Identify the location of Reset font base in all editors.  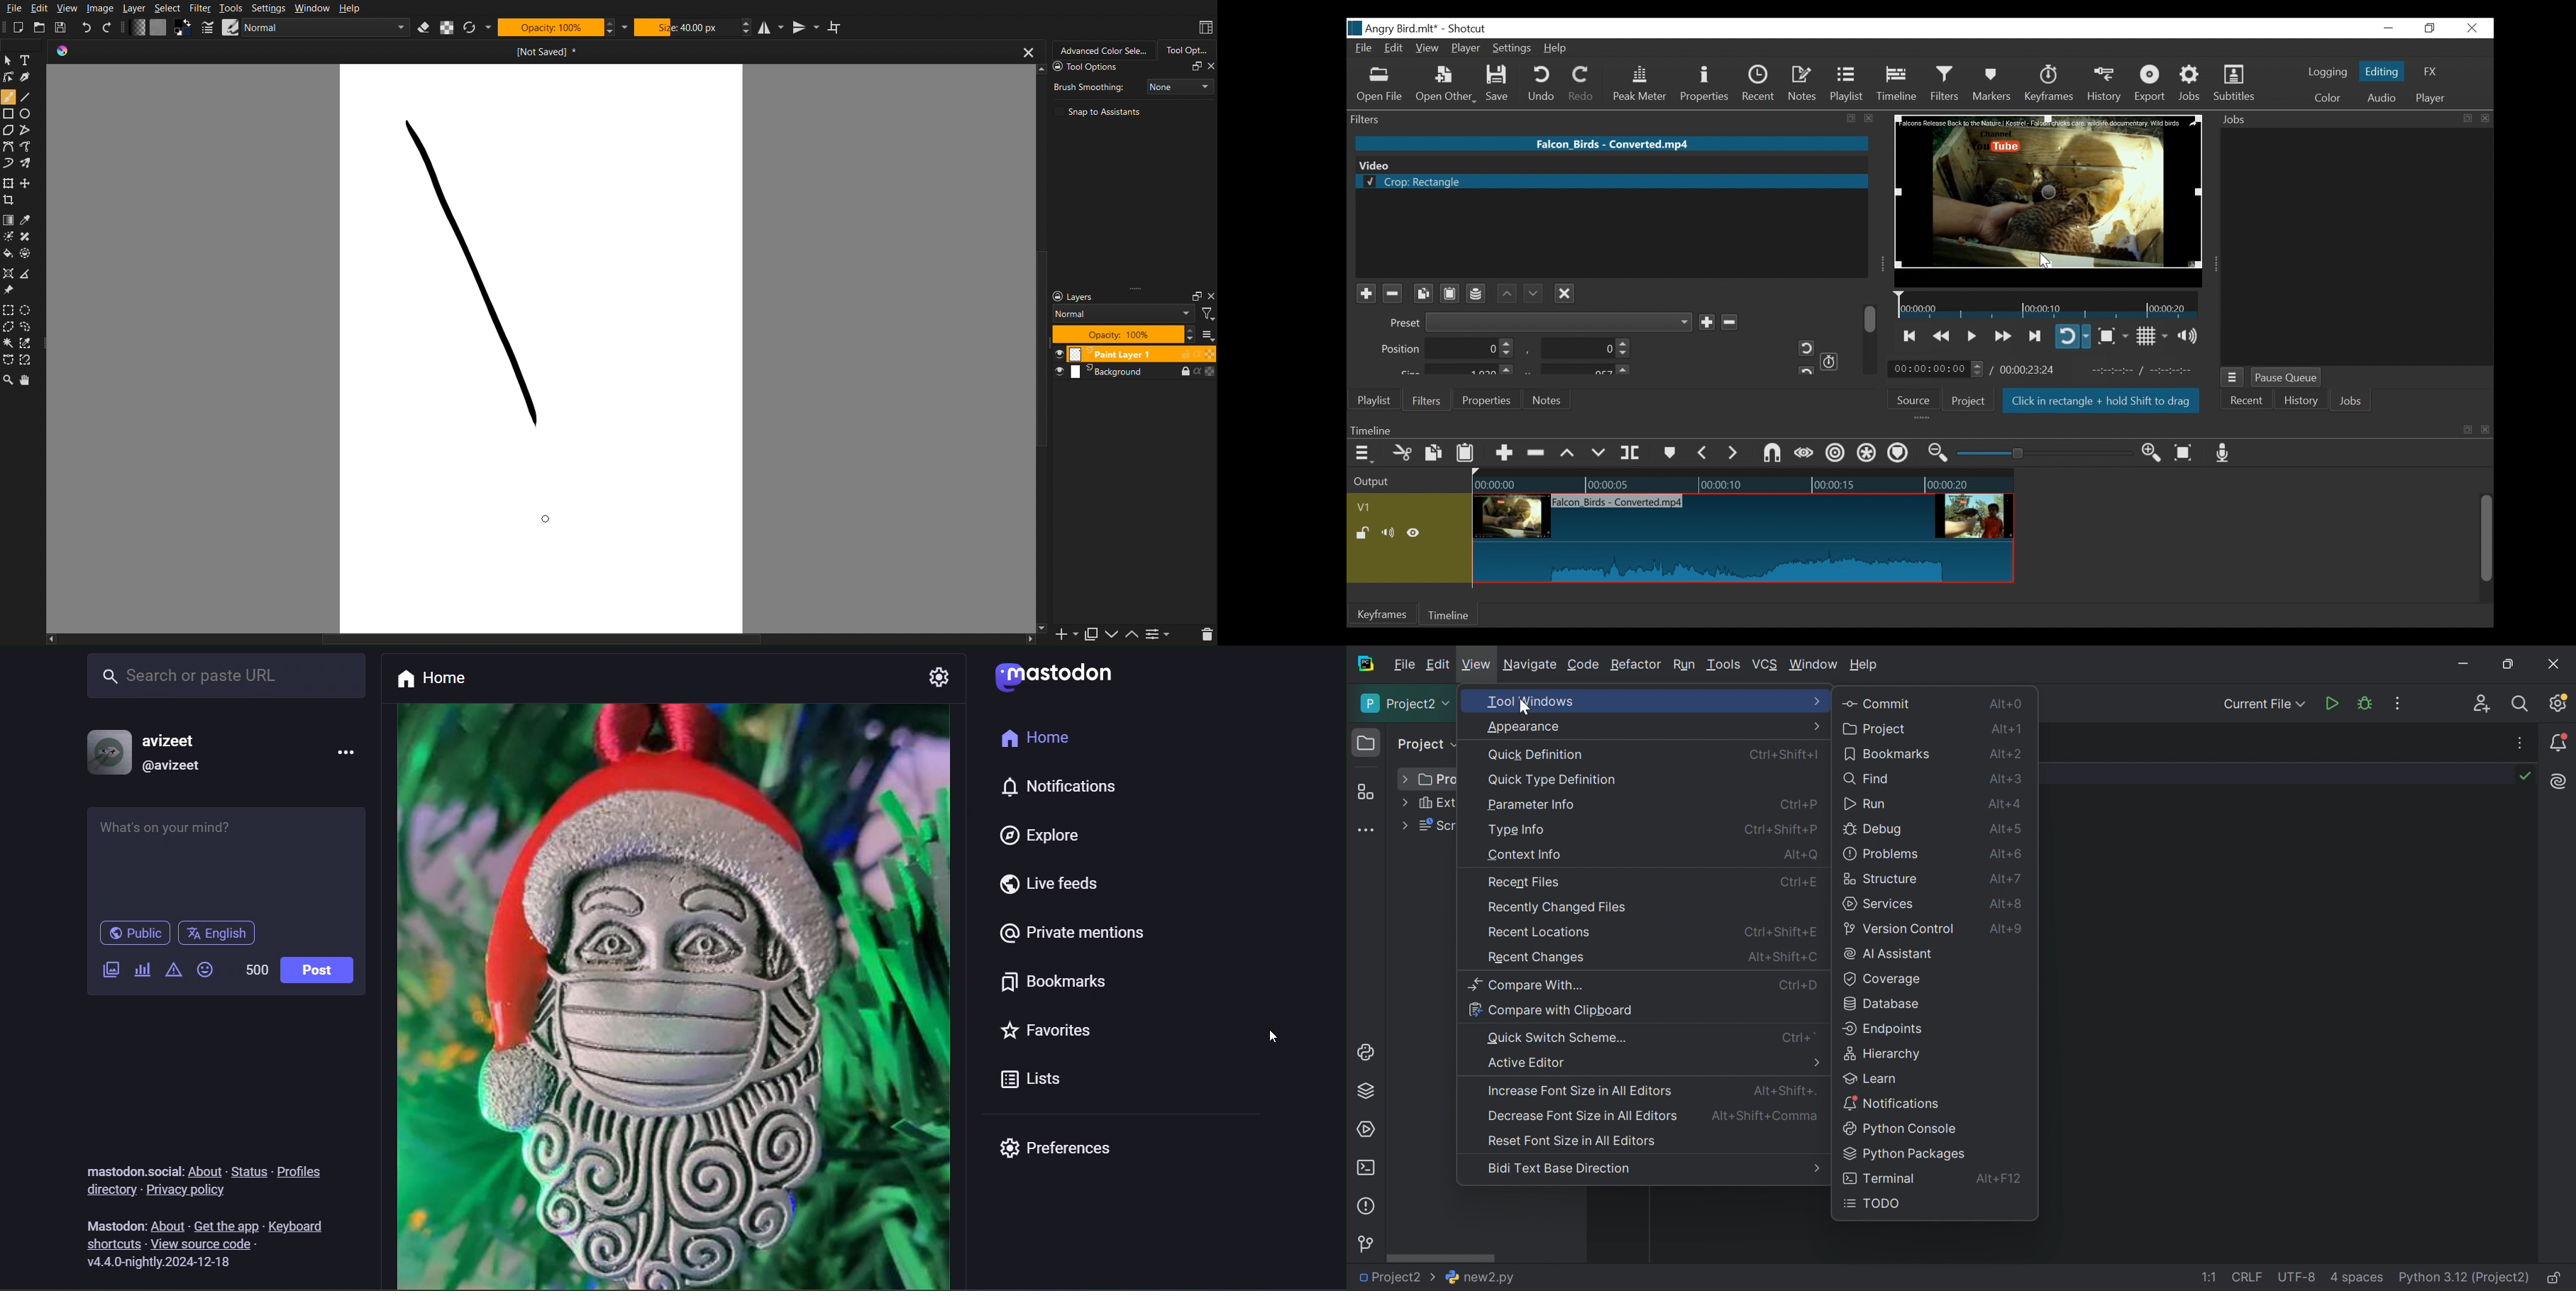
(1573, 1141).